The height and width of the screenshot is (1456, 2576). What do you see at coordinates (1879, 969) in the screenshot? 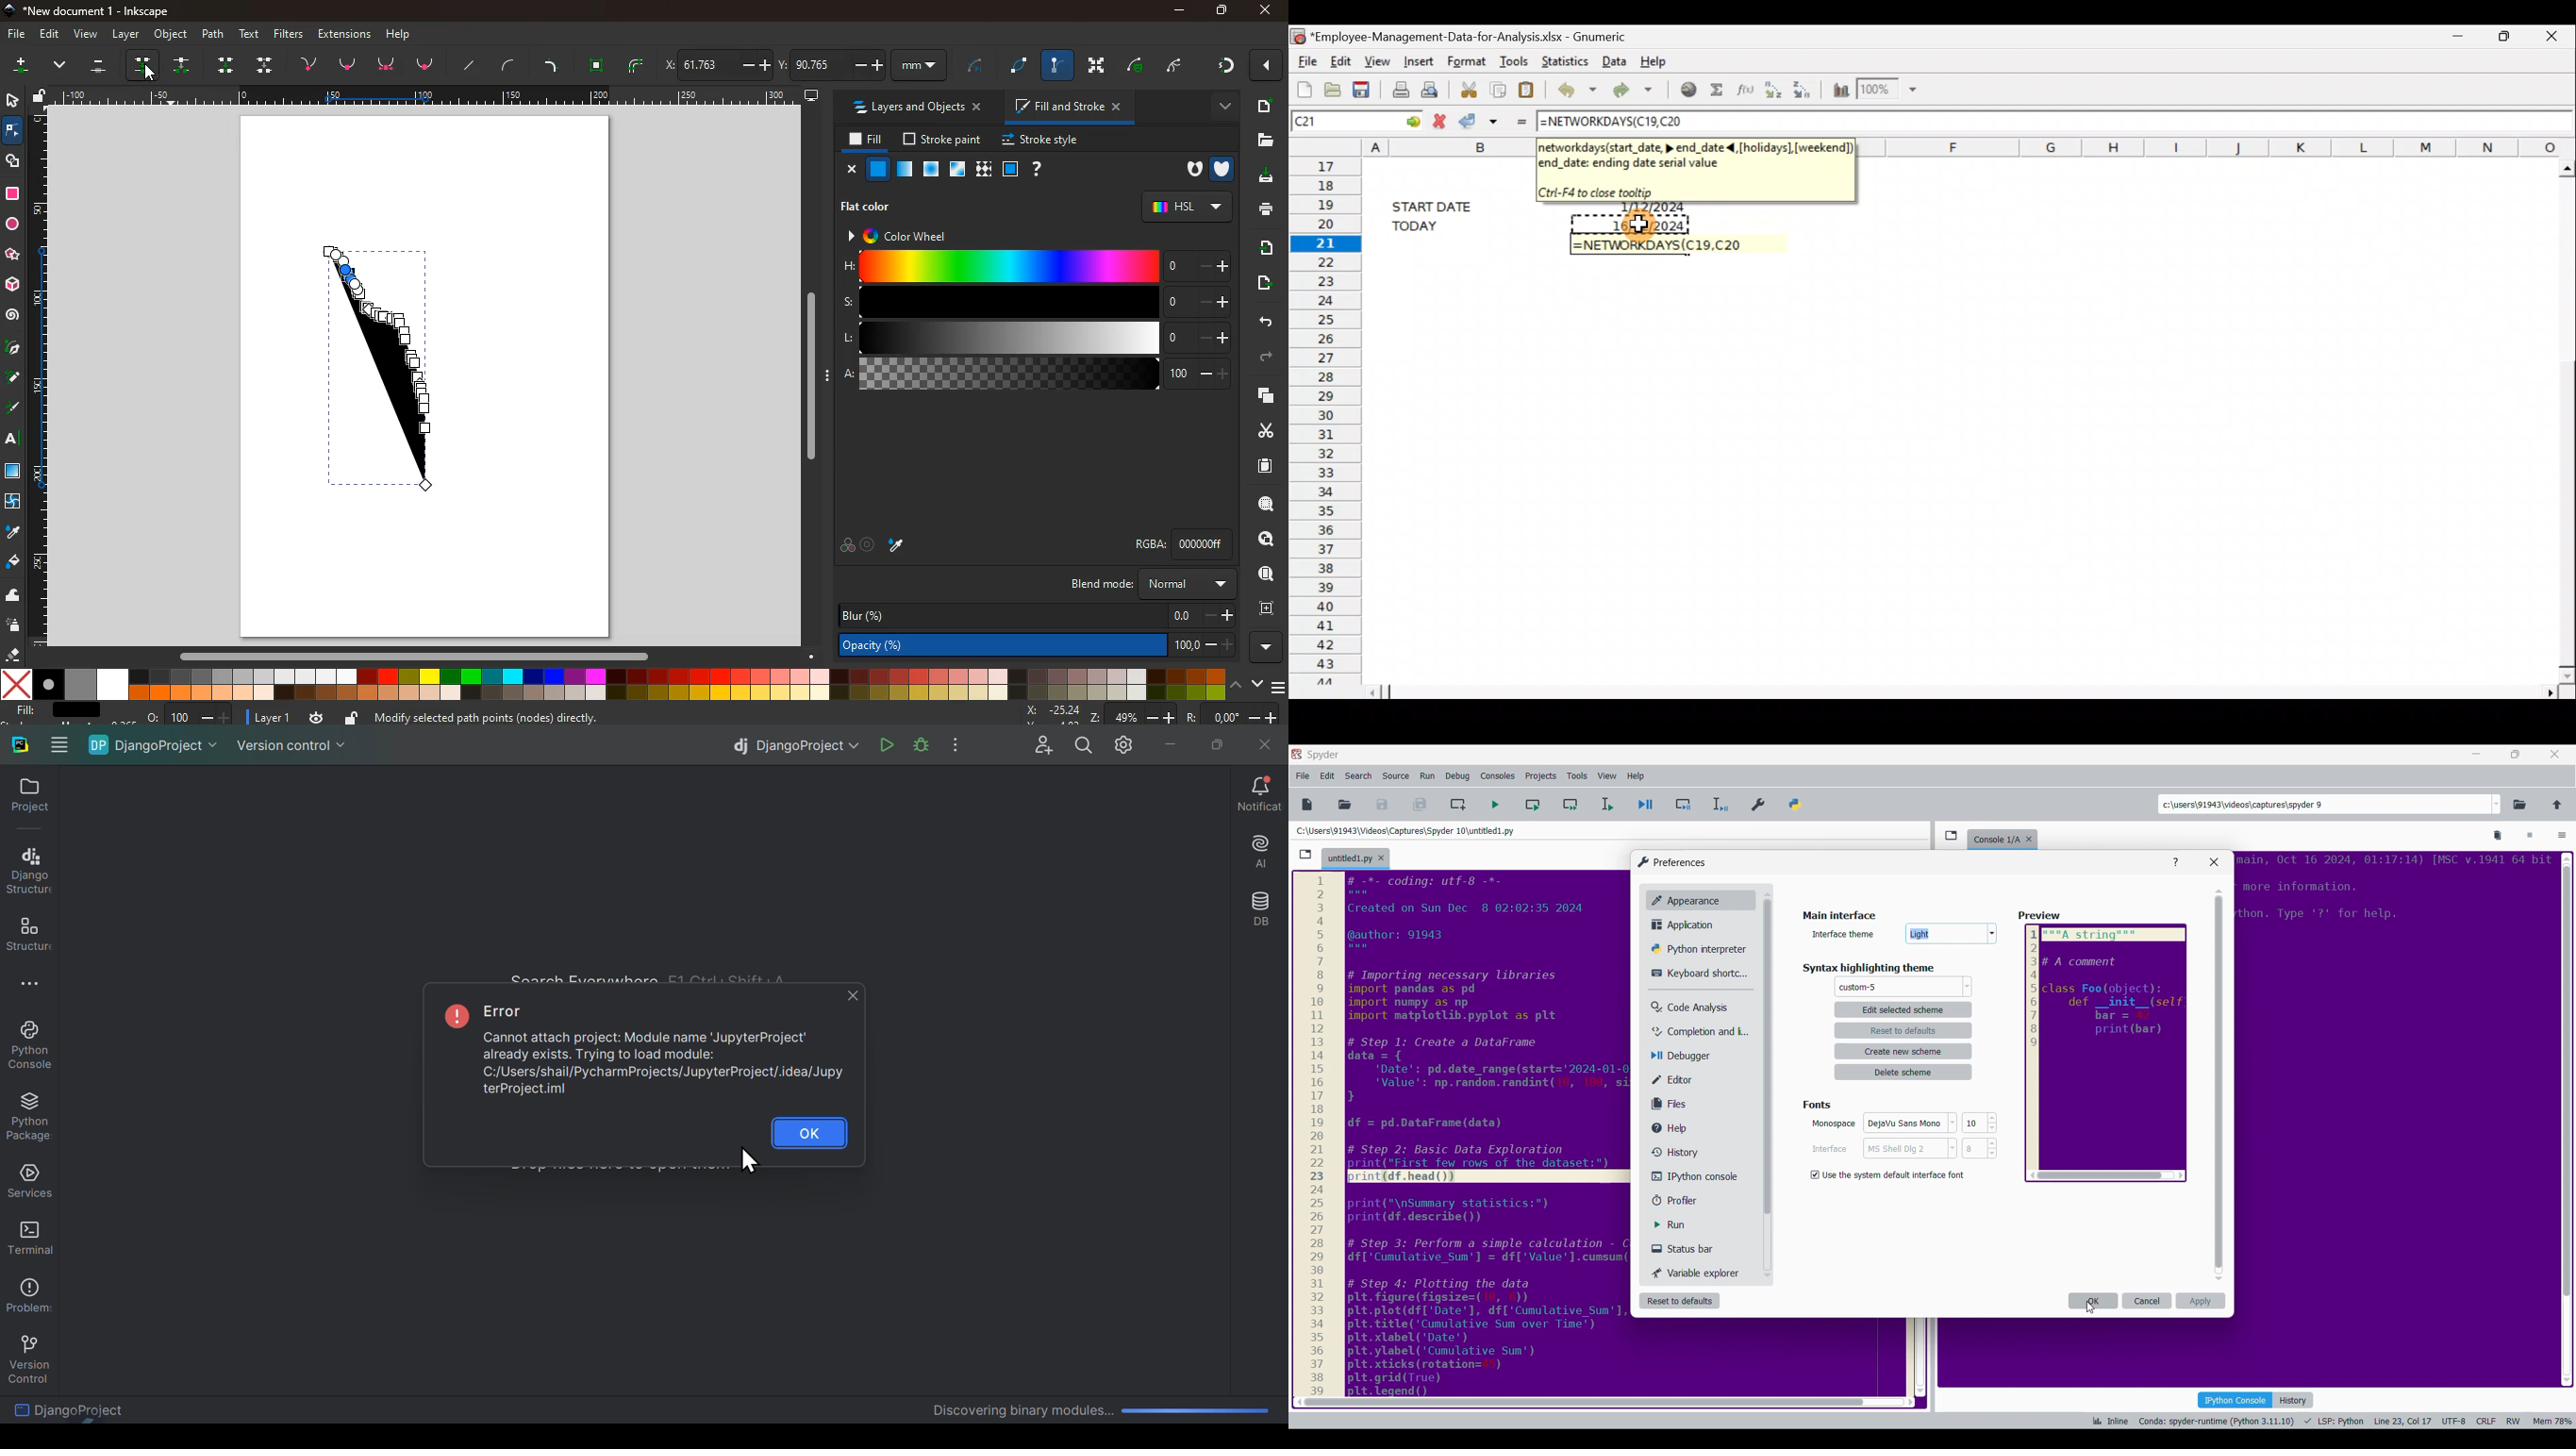
I see `Respective section title` at bounding box center [1879, 969].